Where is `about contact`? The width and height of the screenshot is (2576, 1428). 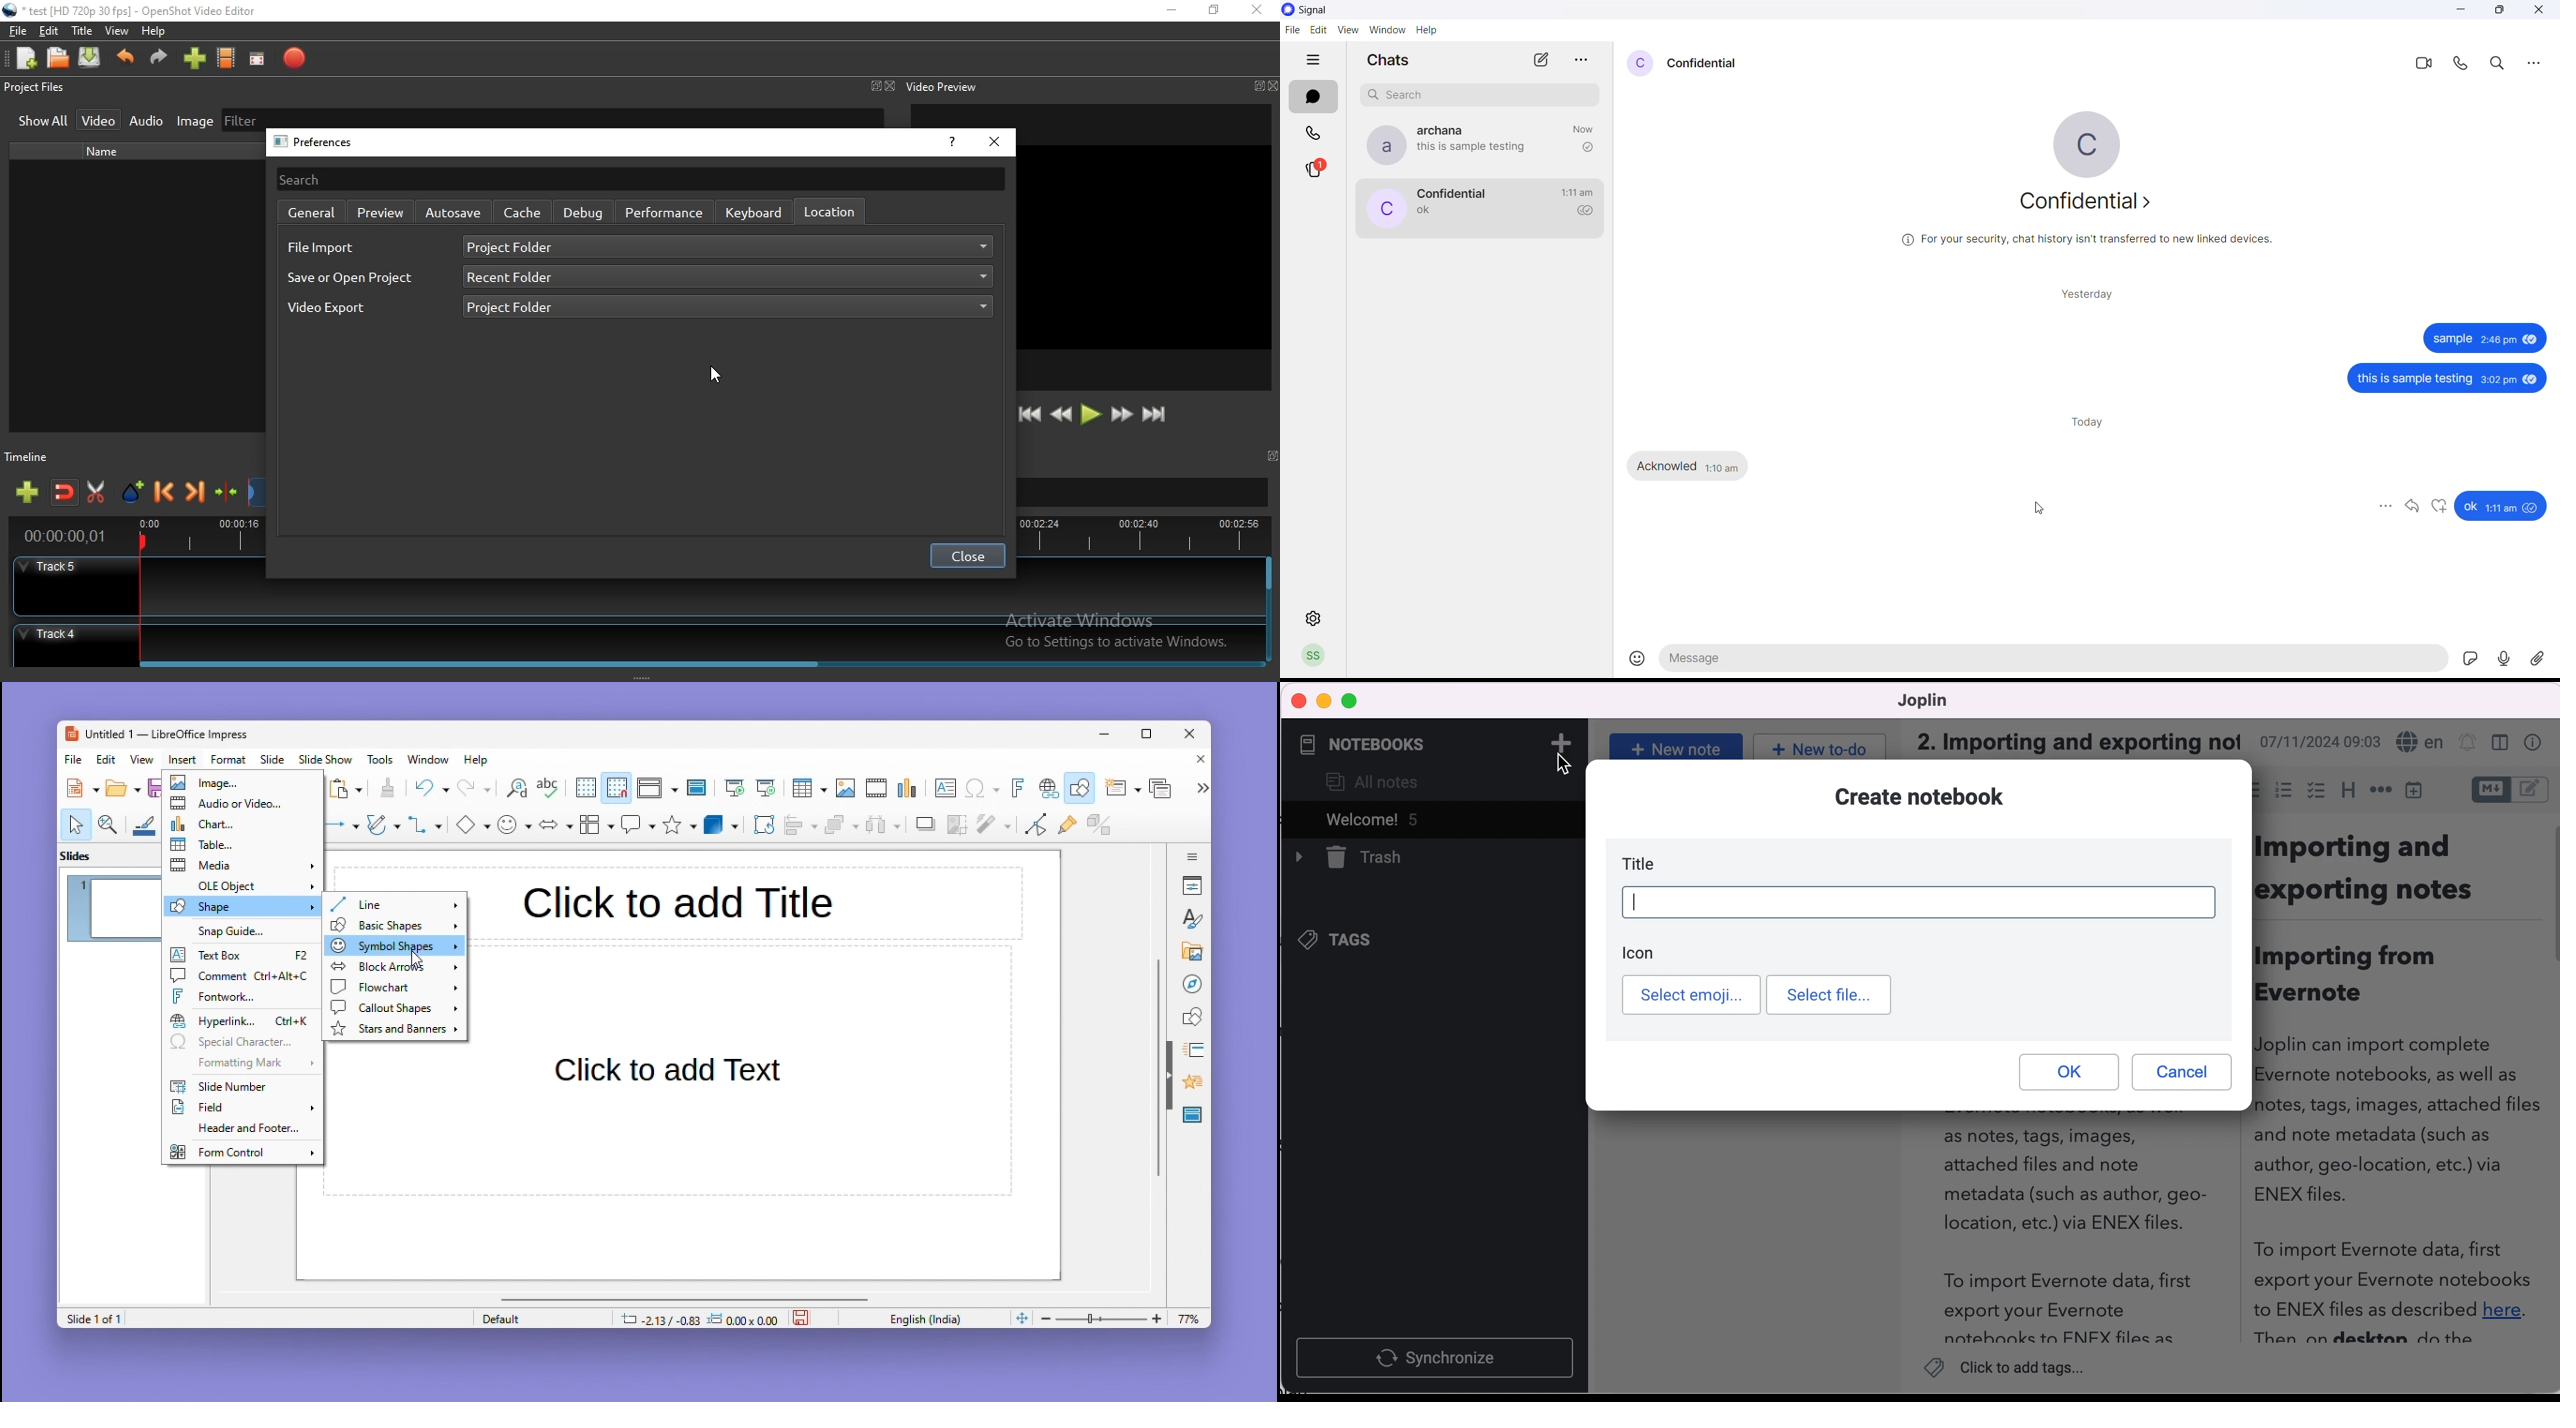 about contact is located at coordinates (2091, 205).